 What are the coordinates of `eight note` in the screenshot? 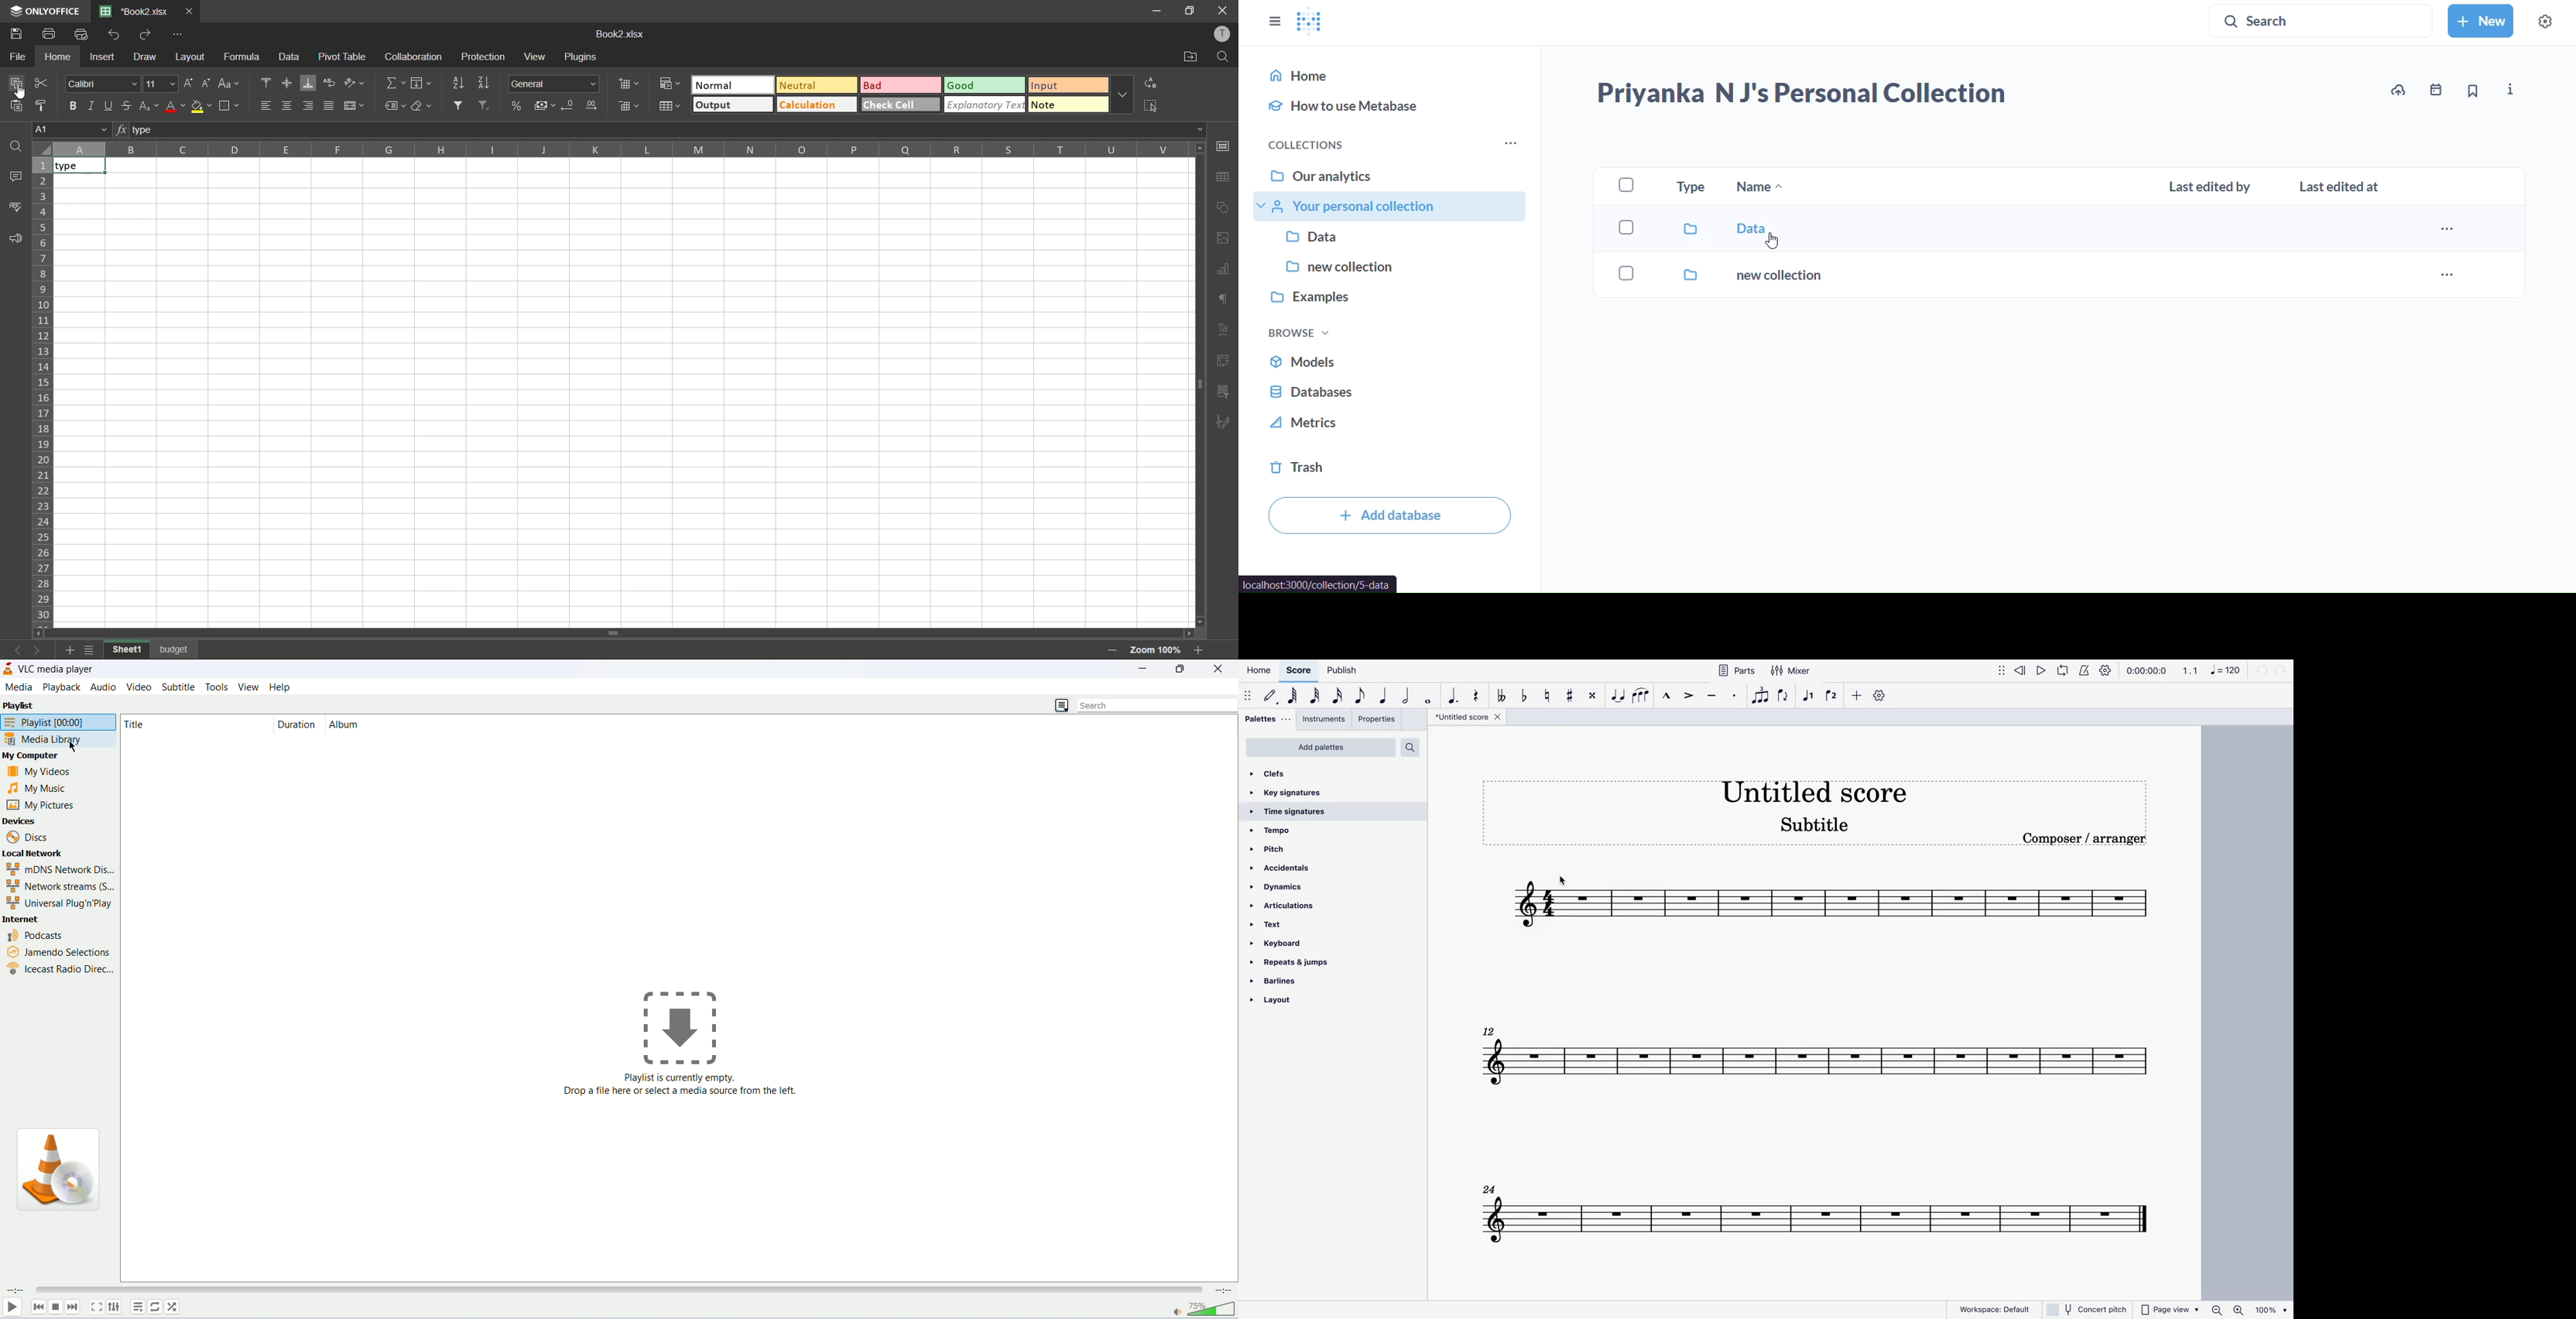 It's located at (1359, 698).